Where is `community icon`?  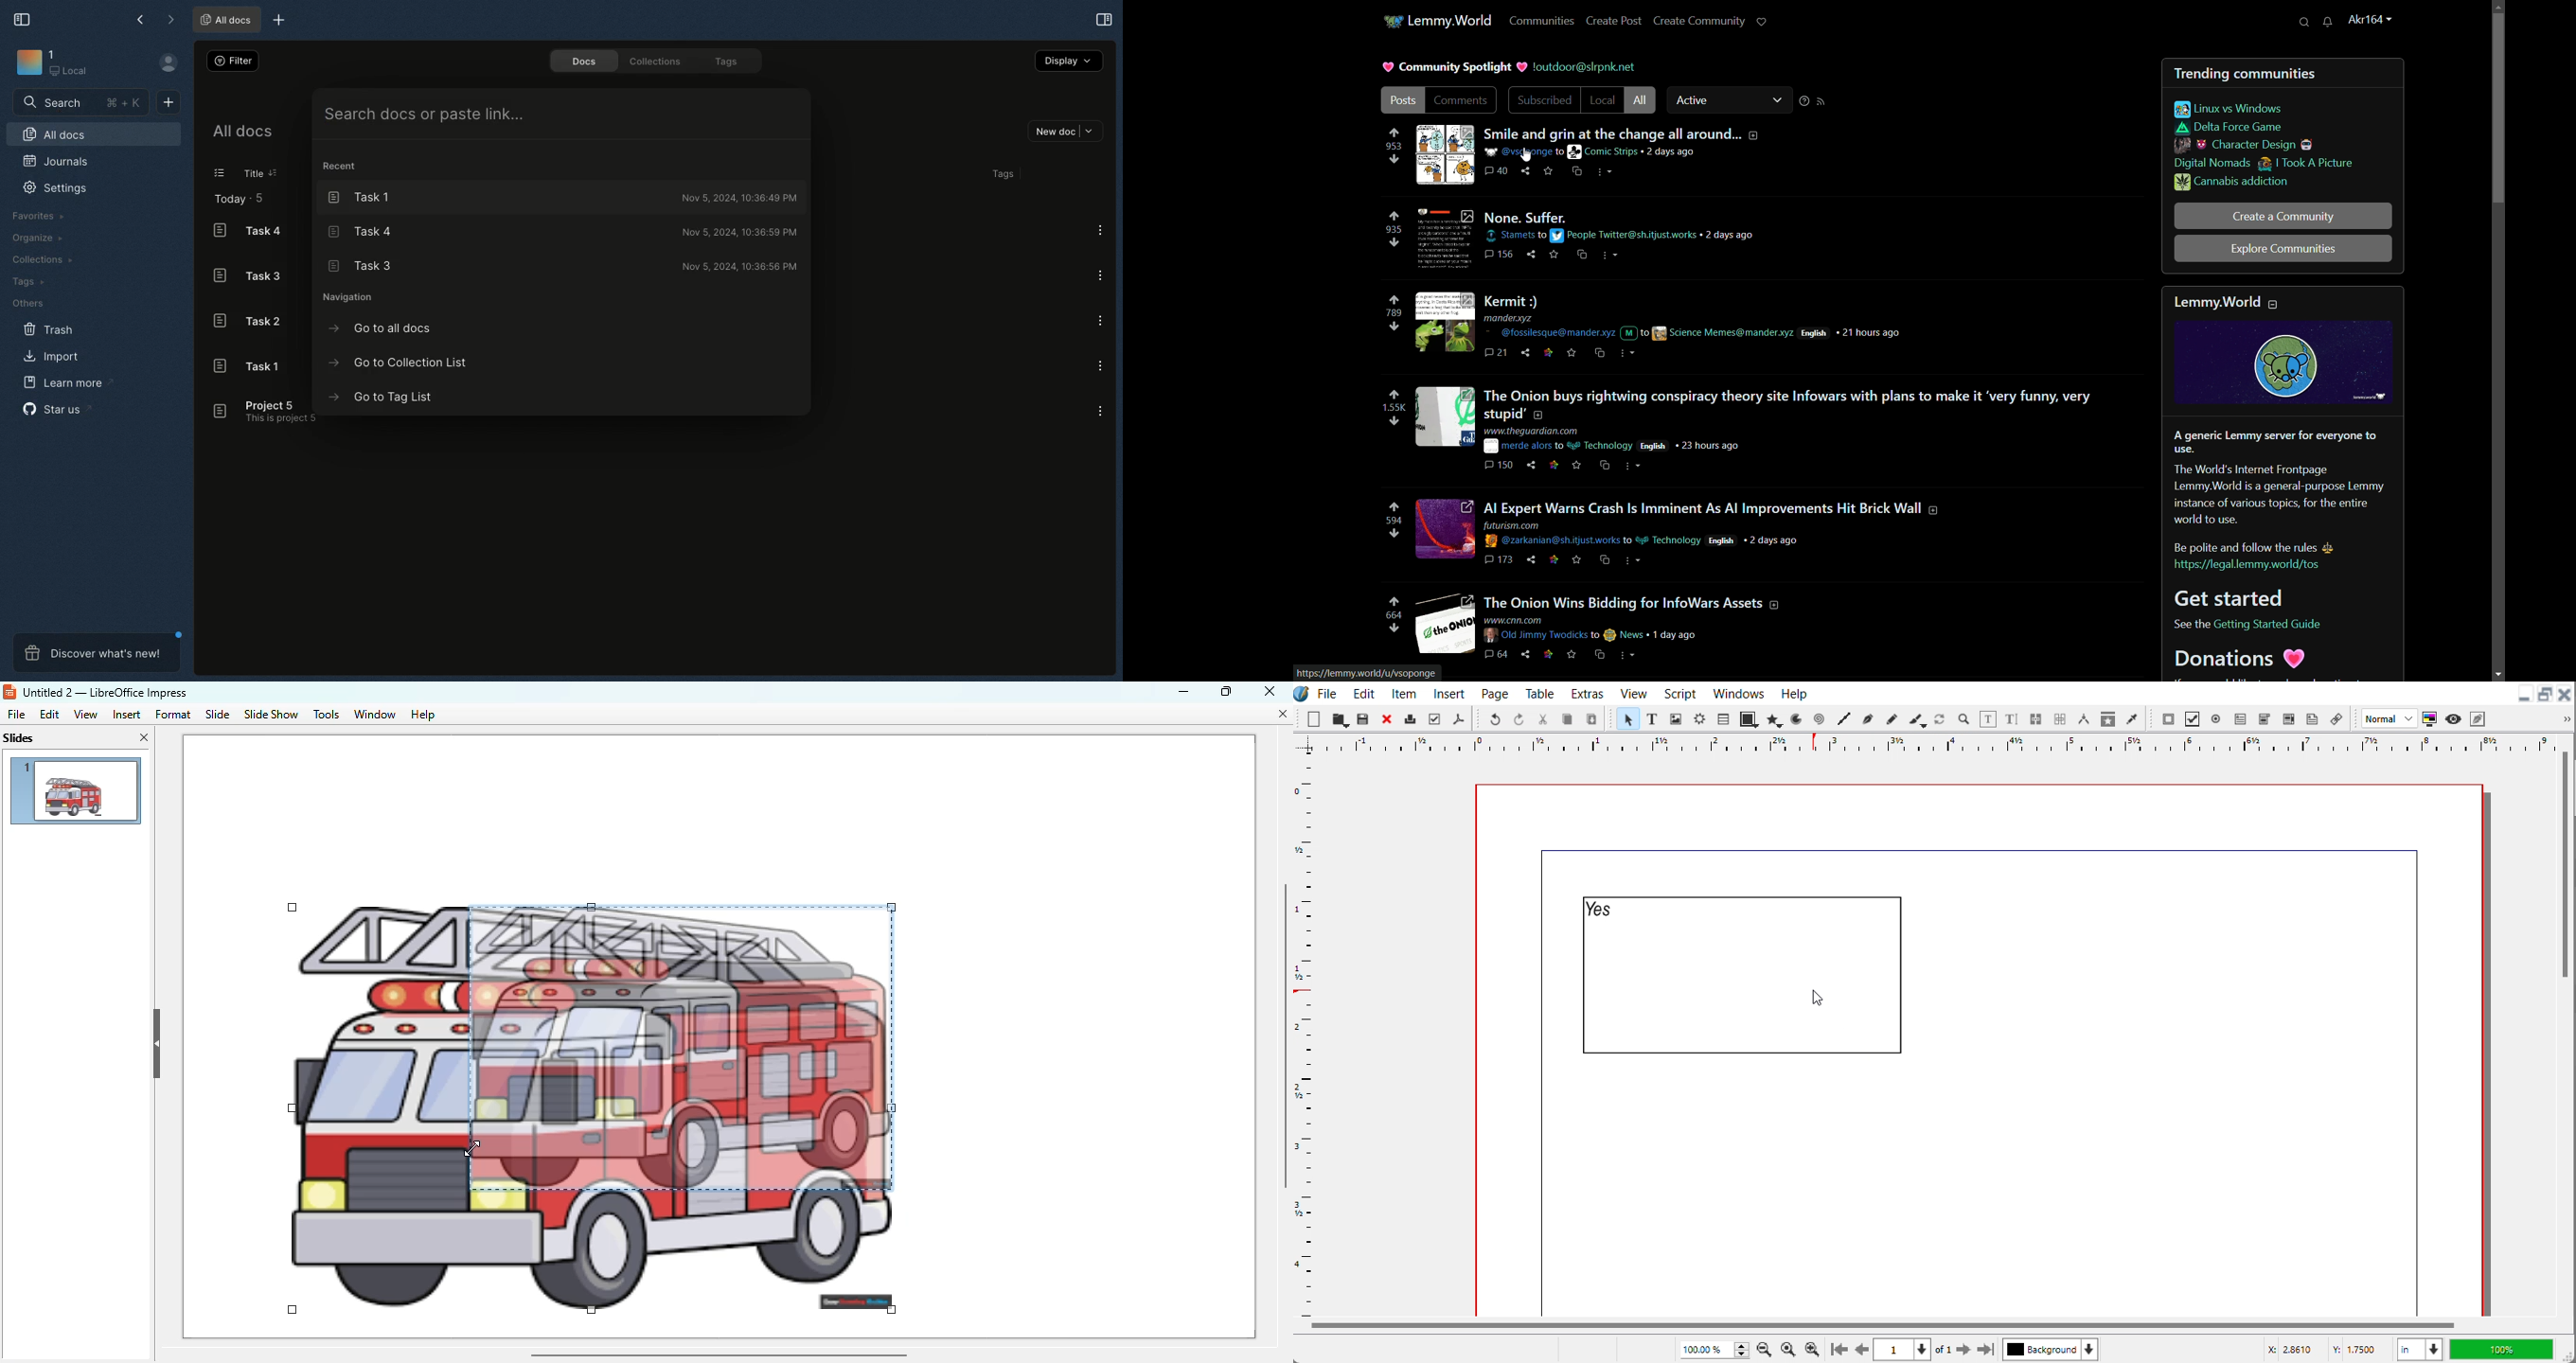
community icon is located at coordinates (1391, 20).